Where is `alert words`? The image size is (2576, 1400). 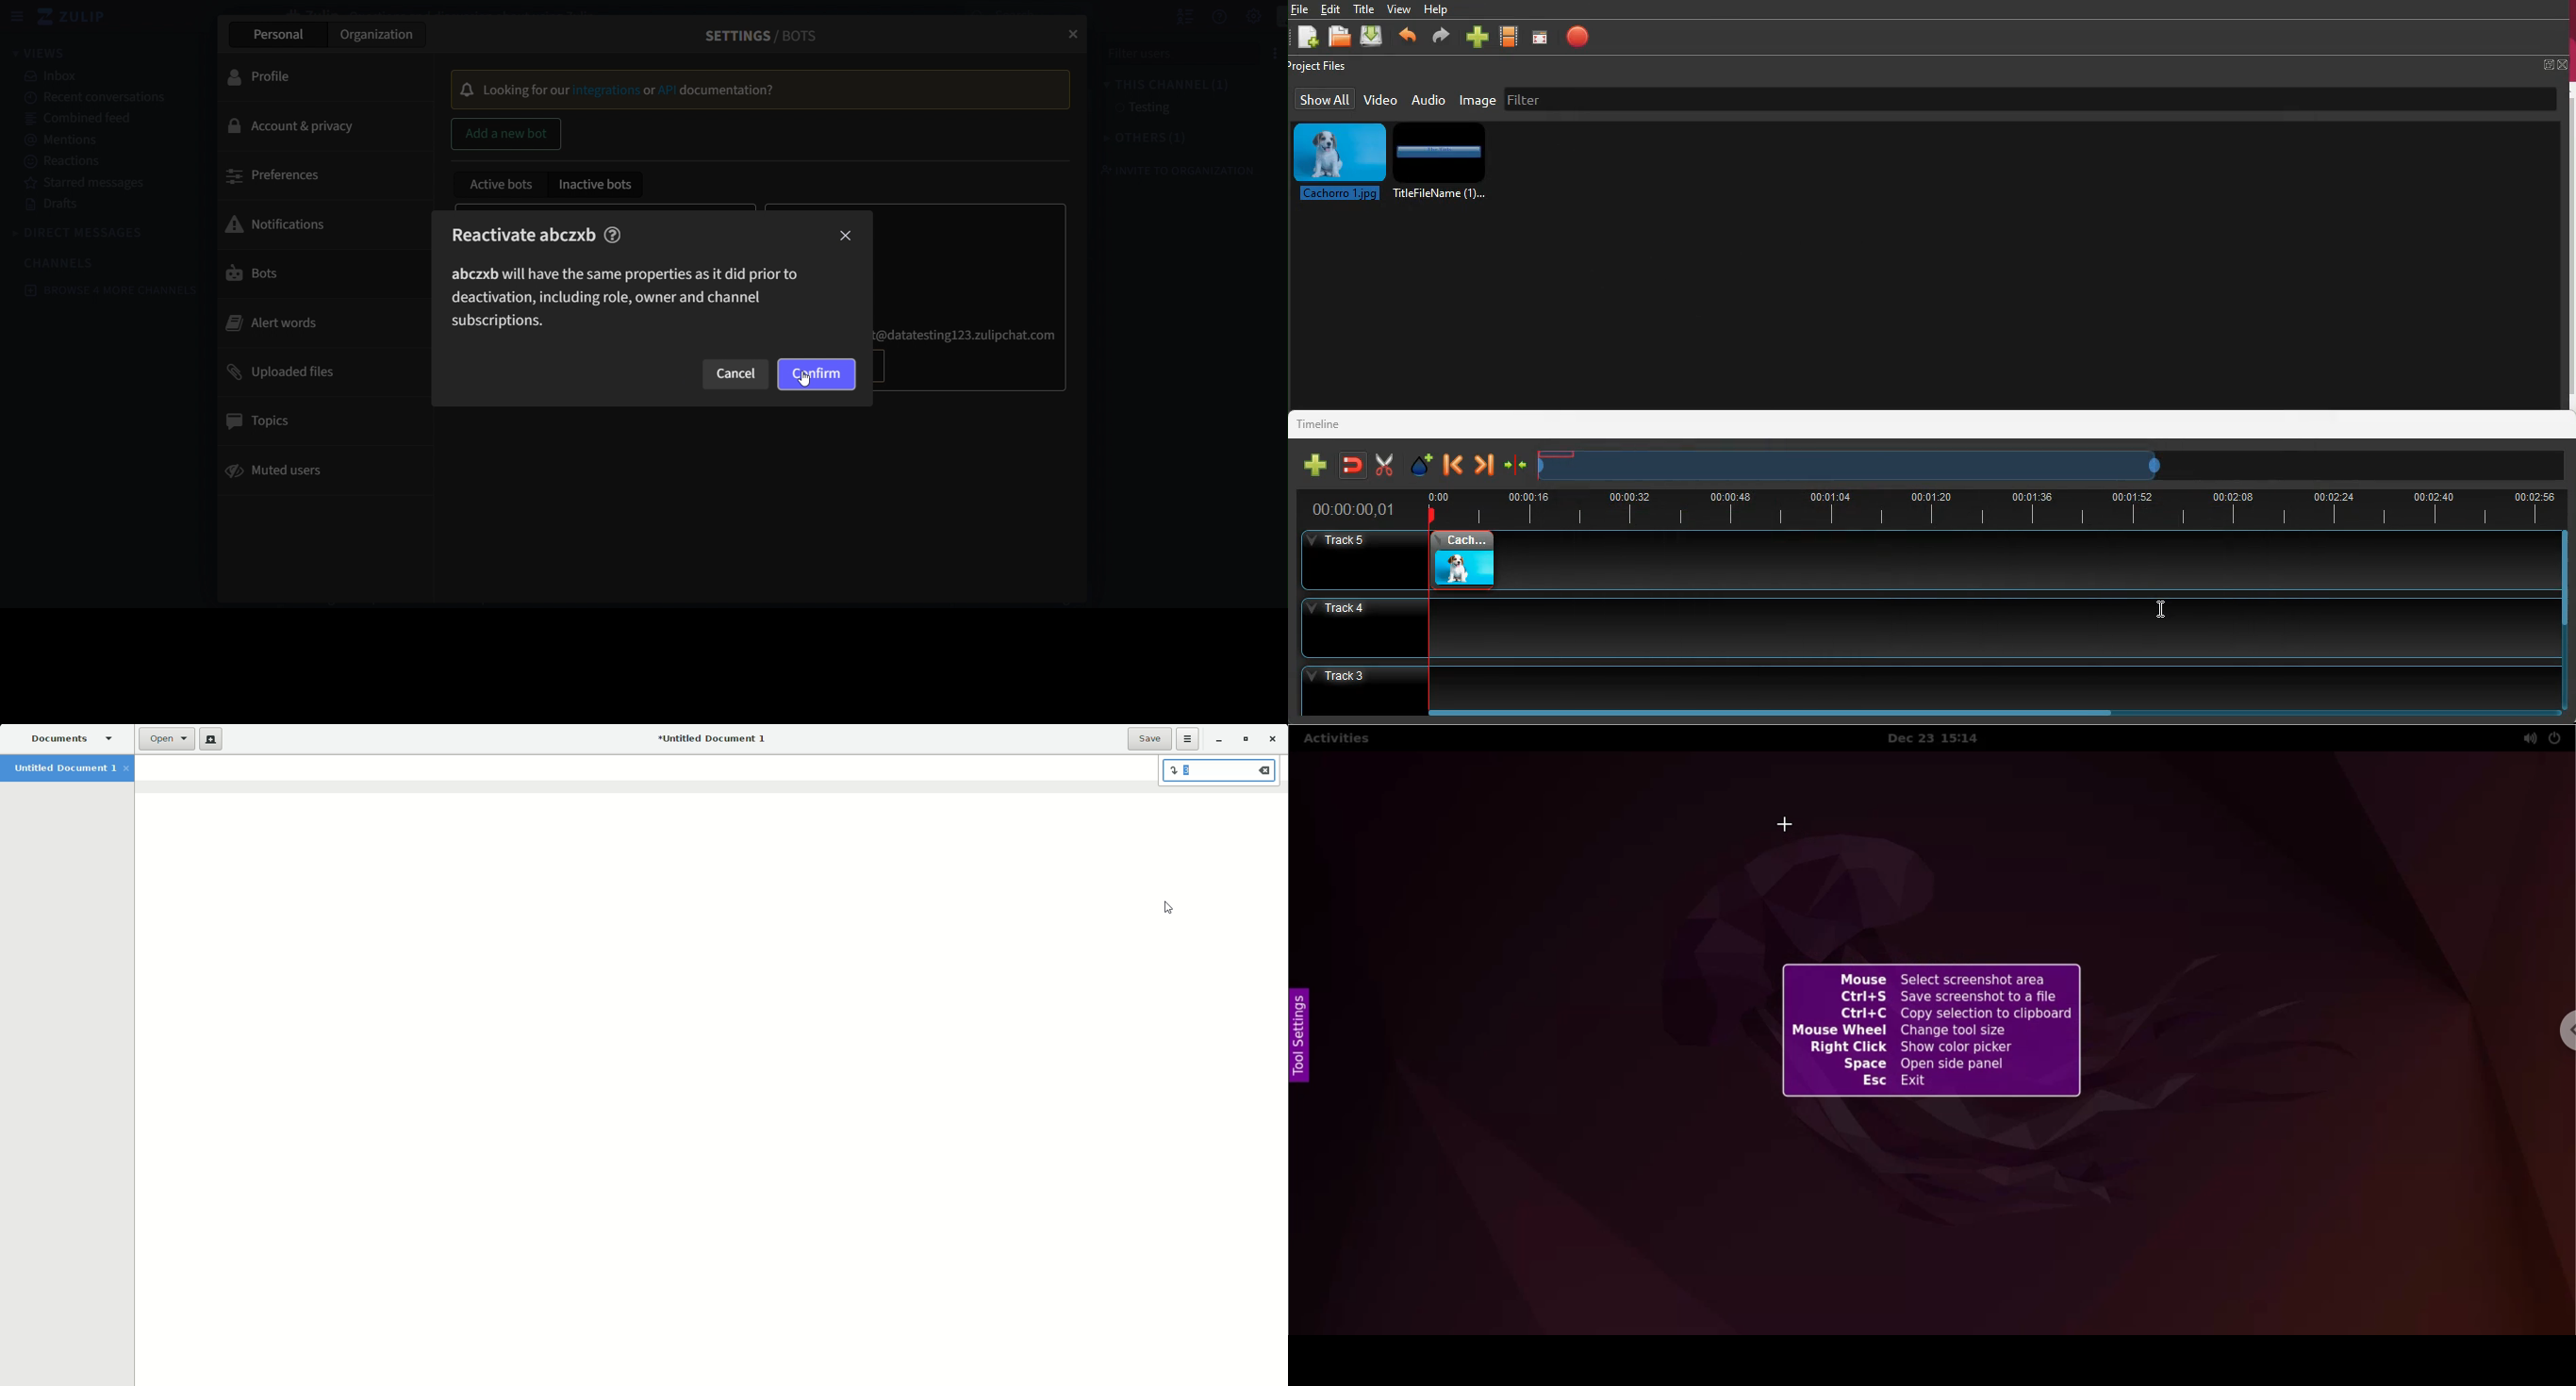 alert words is located at coordinates (280, 322).